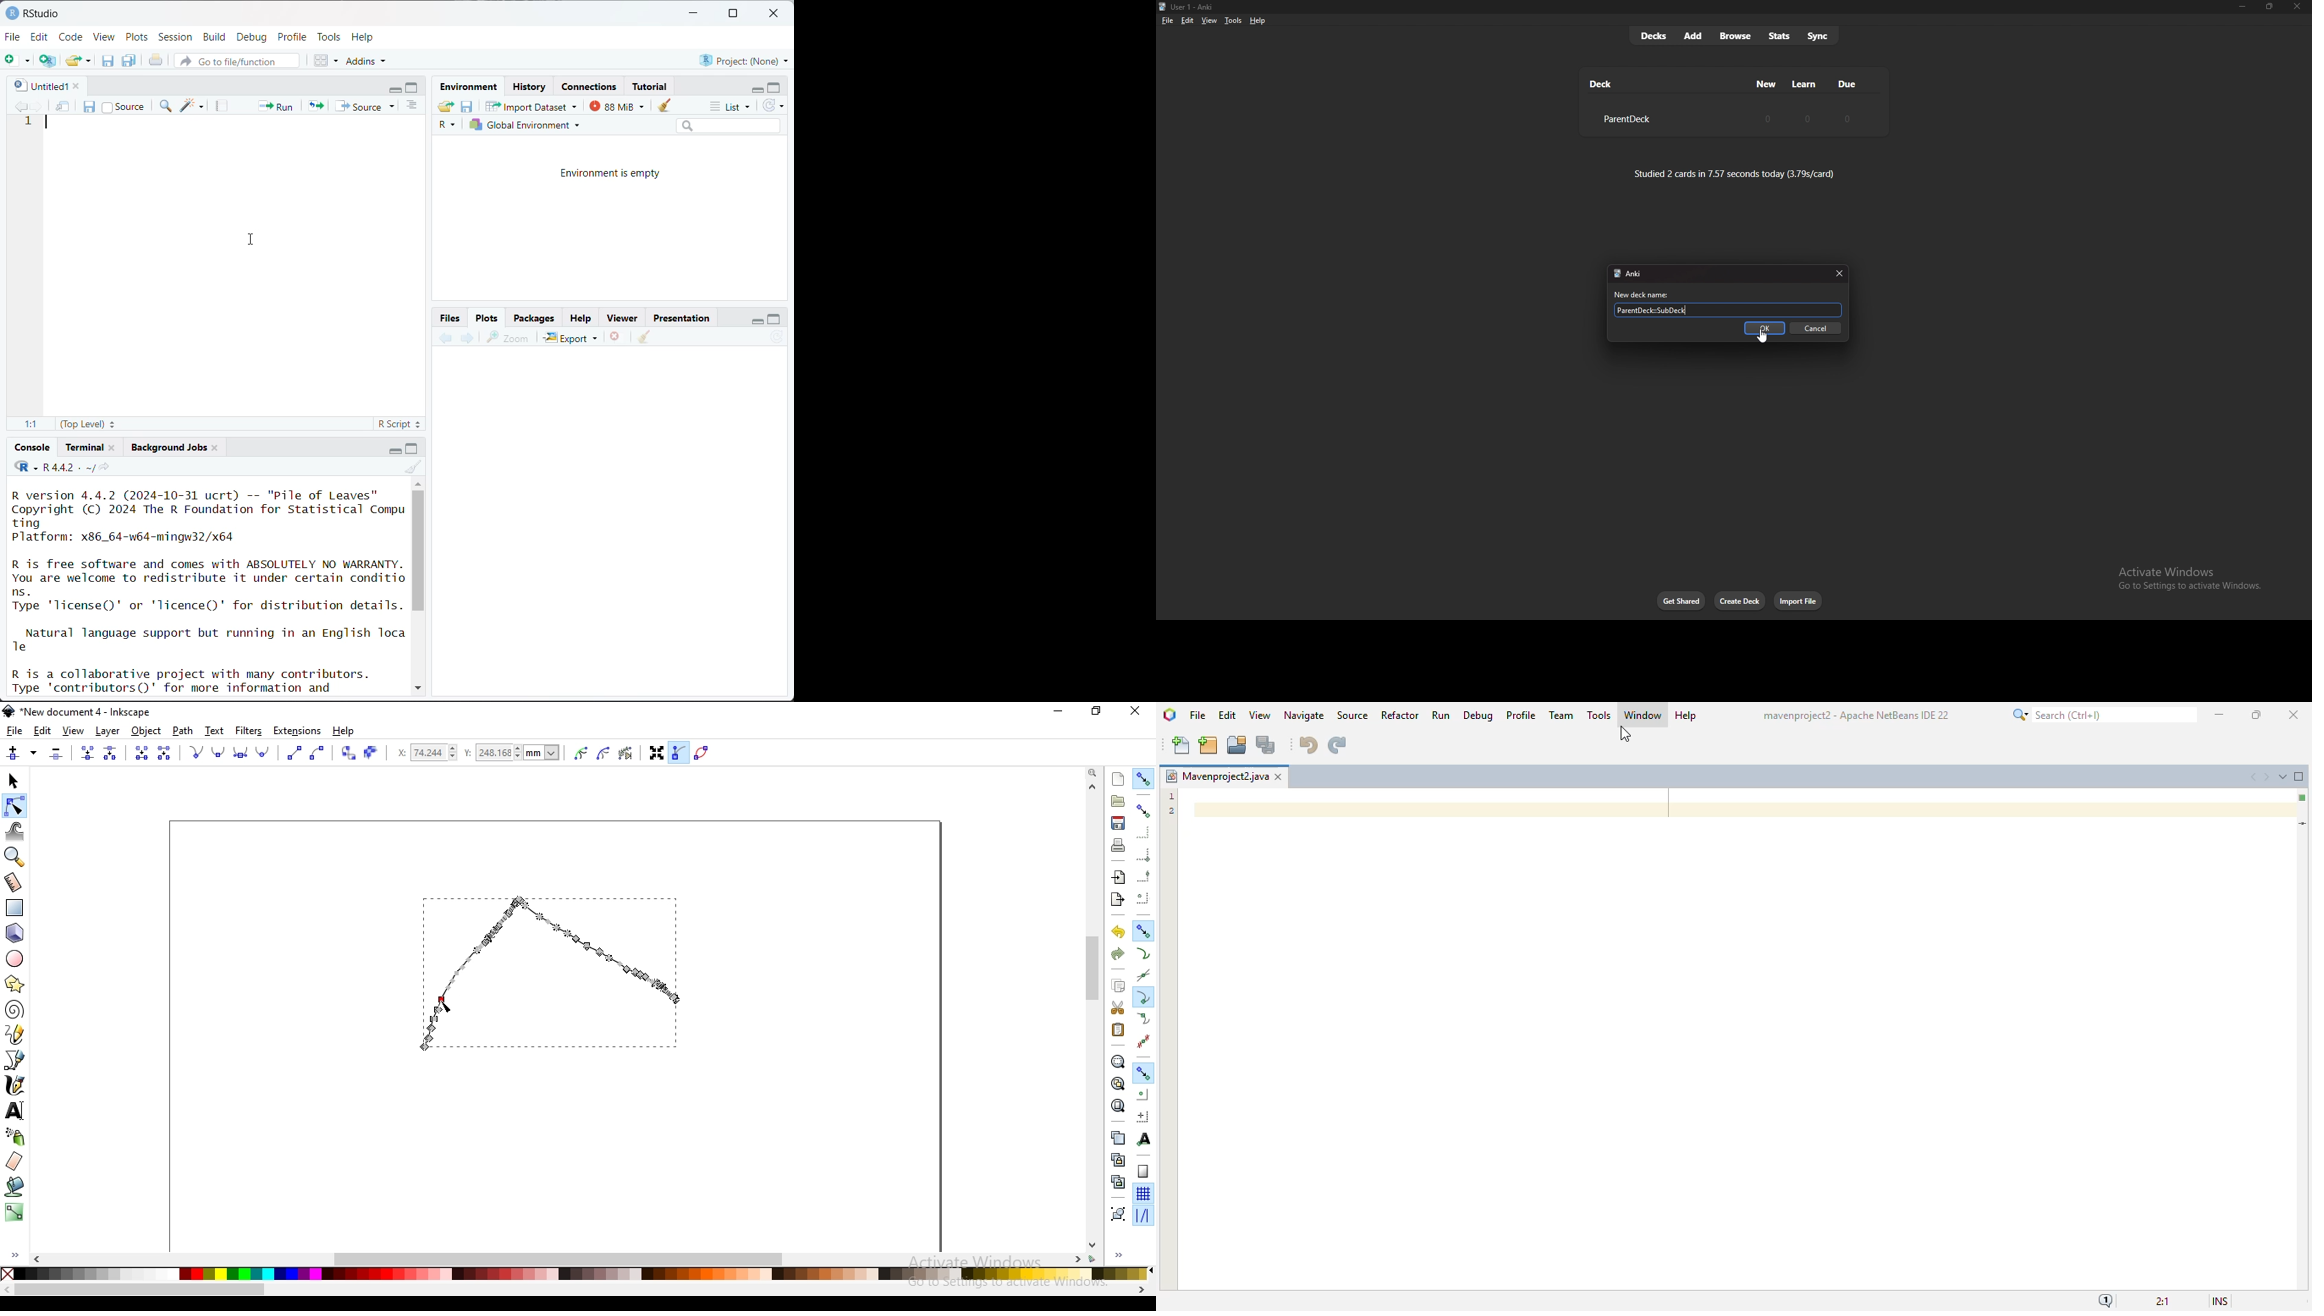 The width and height of the screenshot is (2324, 1316). I want to click on remove the current plot, so click(615, 339).